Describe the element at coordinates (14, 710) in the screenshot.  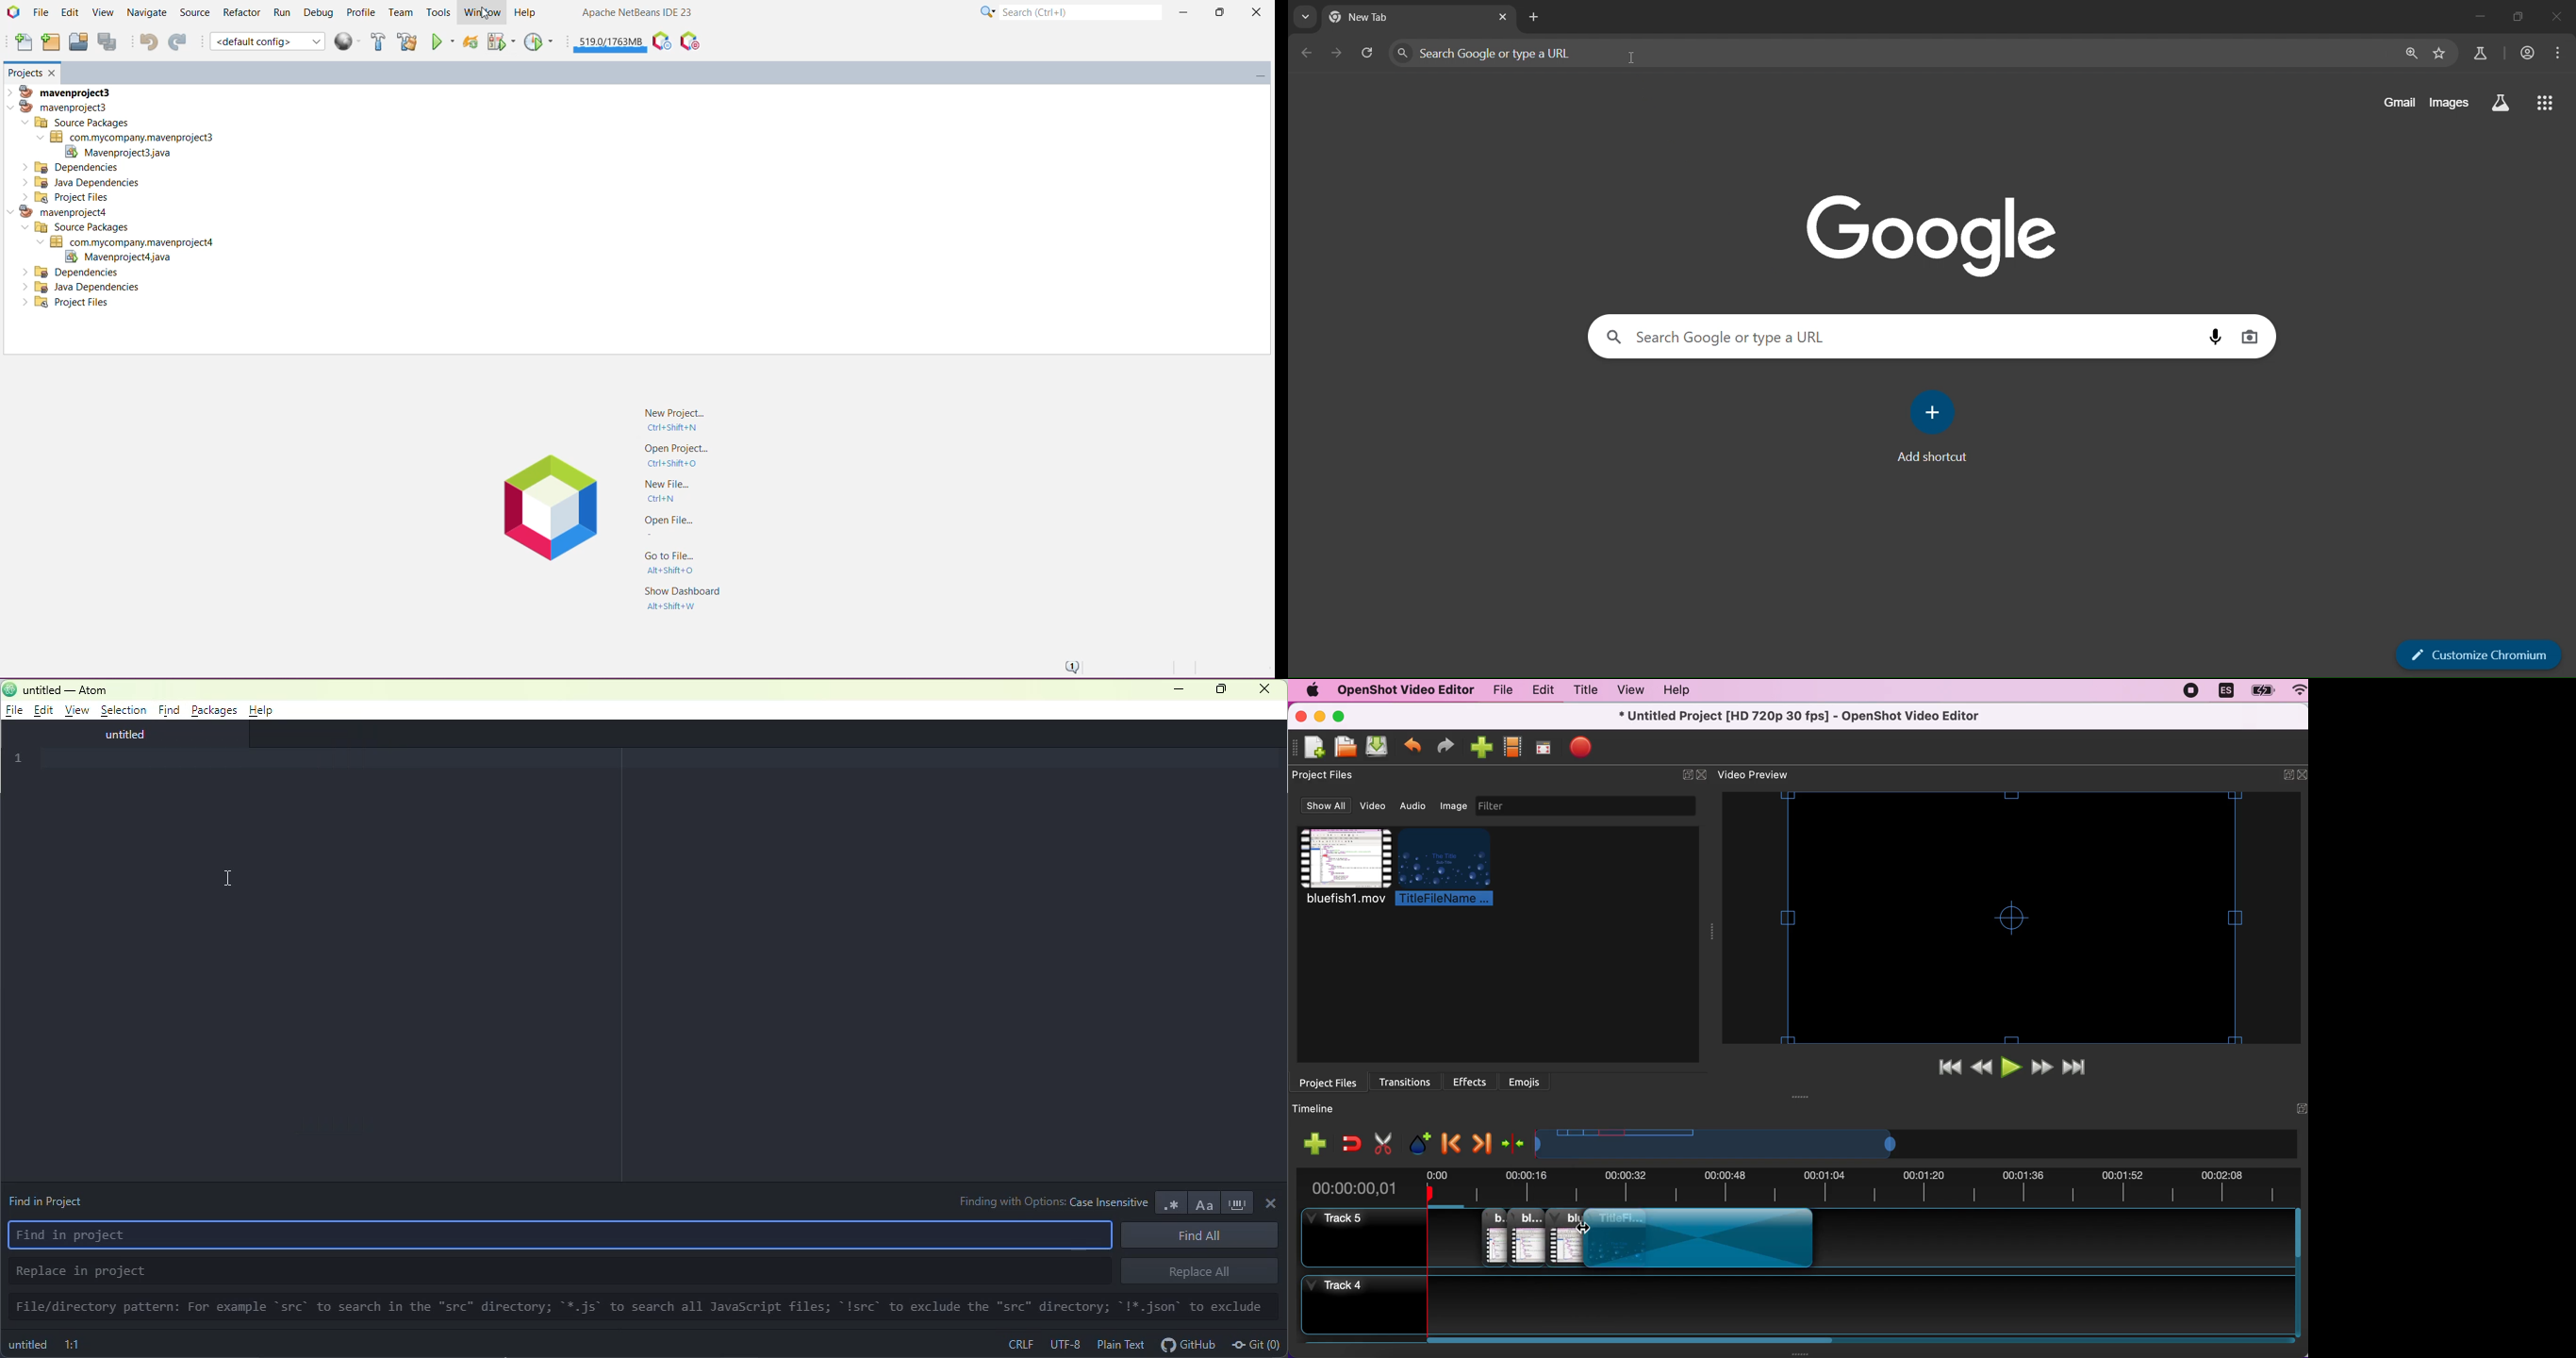
I see `file` at that location.